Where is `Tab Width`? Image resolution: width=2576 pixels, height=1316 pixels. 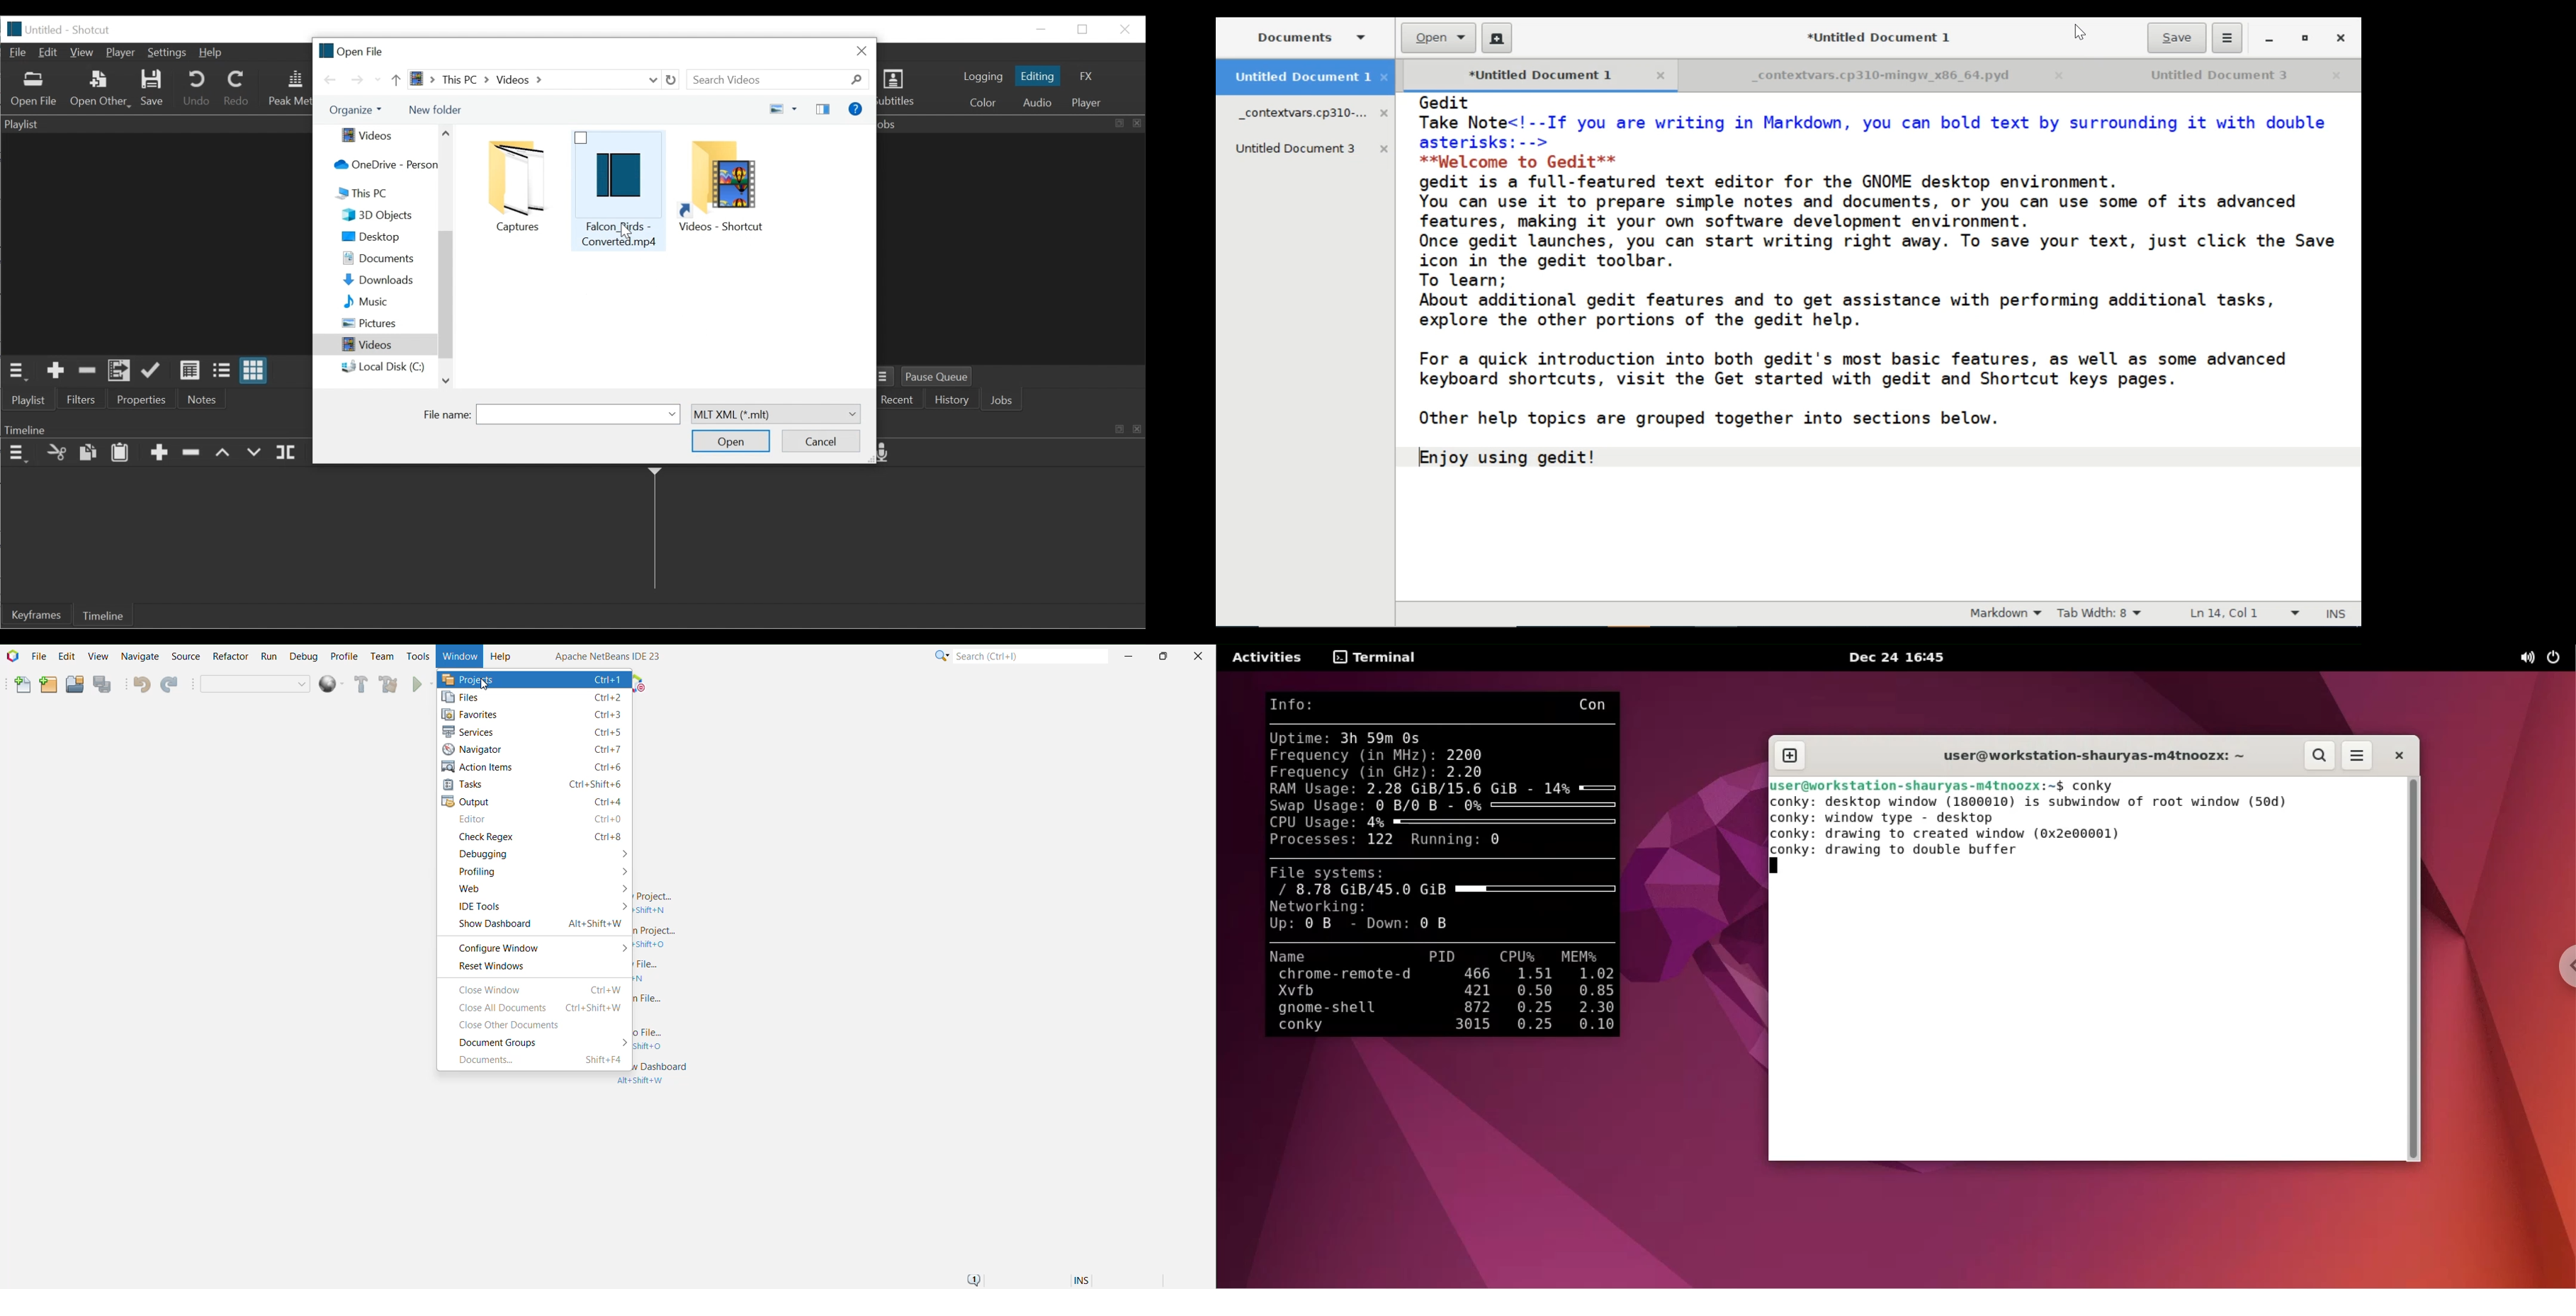 Tab Width is located at coordinates (2103, 613).